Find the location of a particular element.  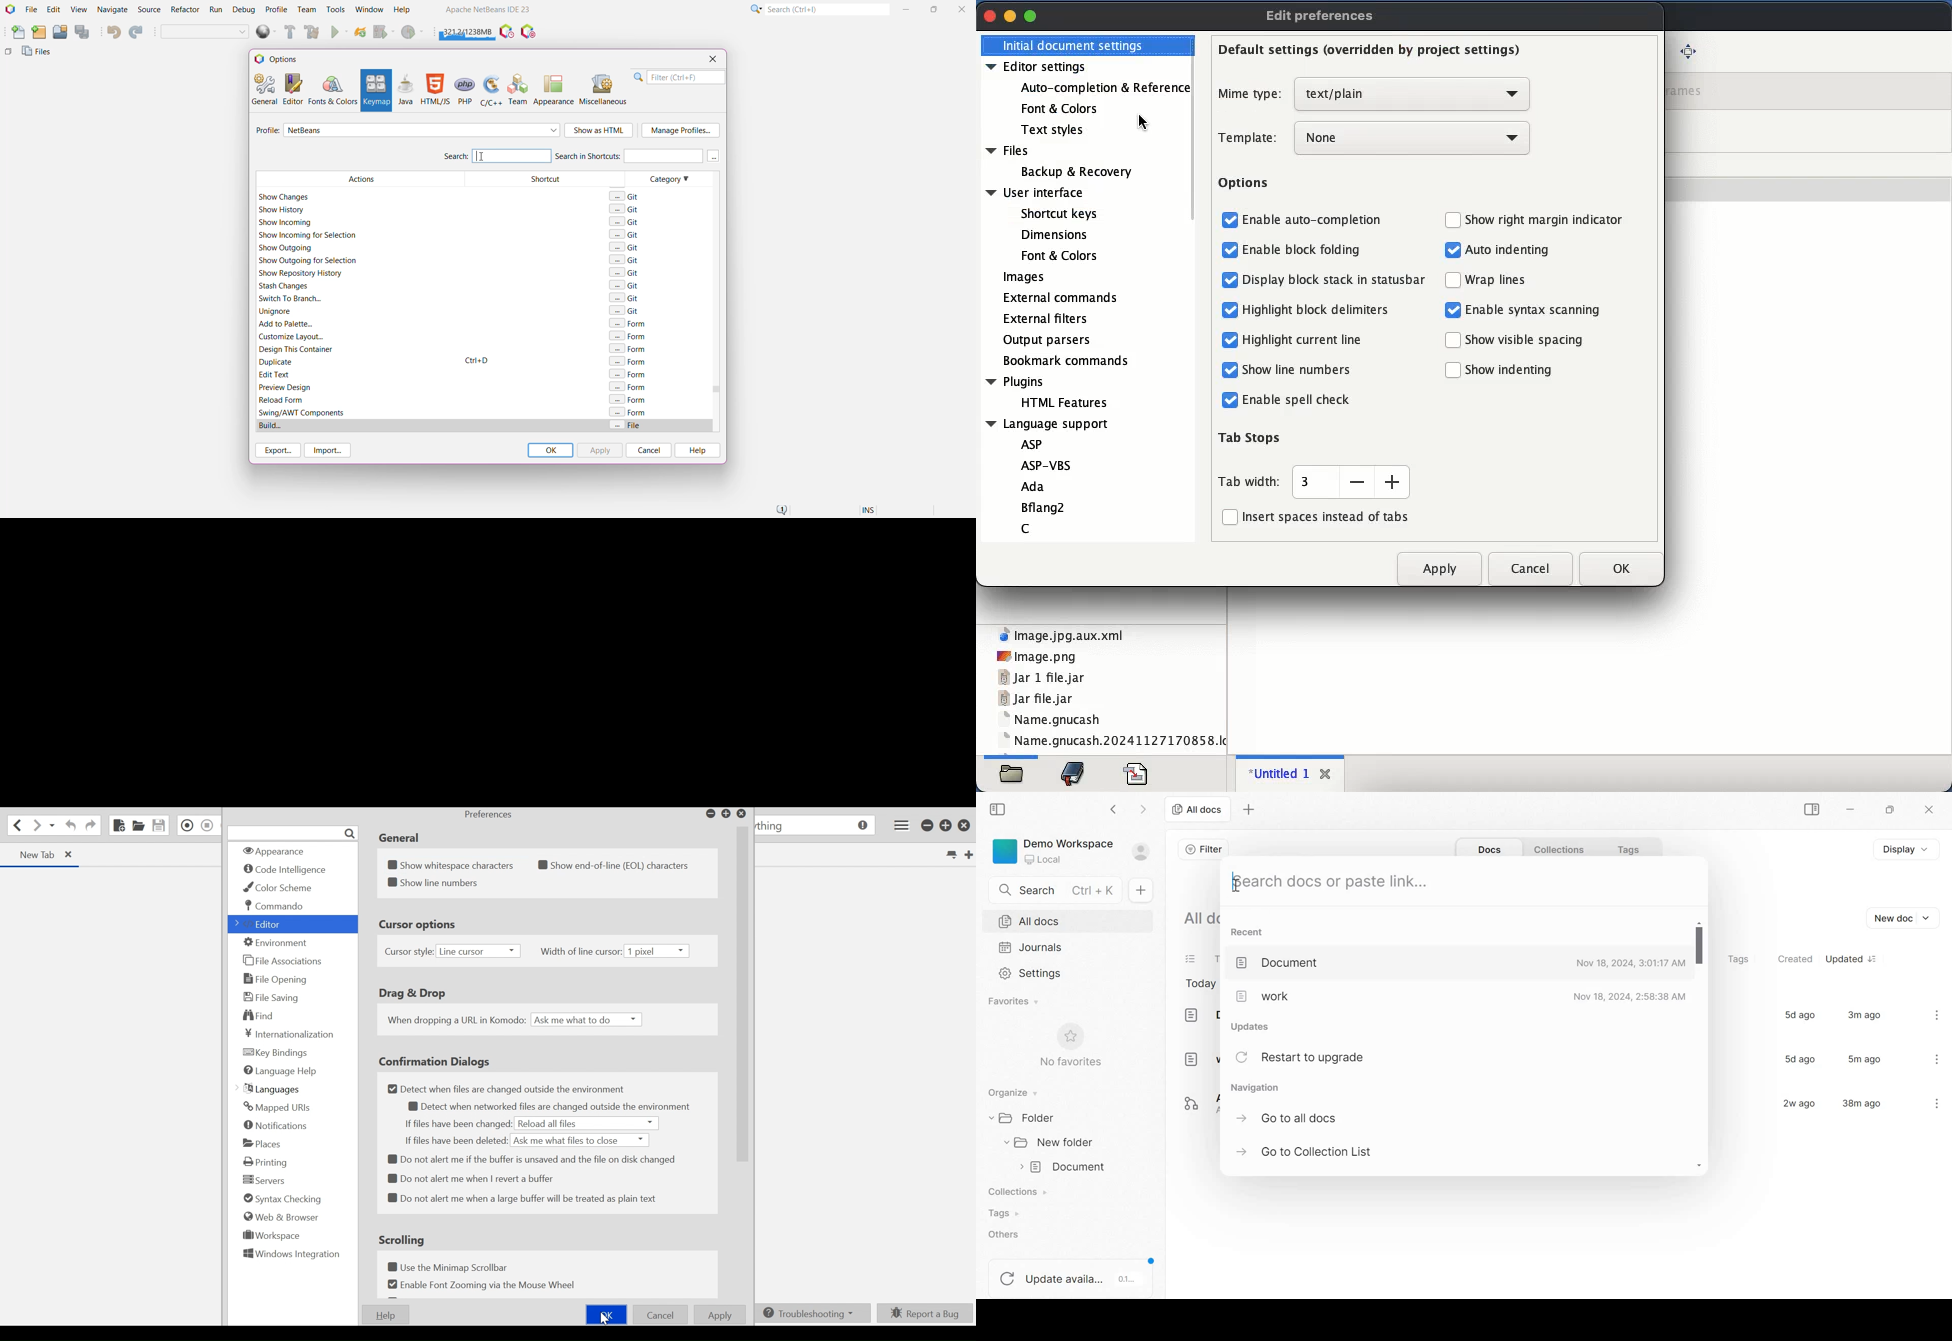

Import is located at coordinates (329, 451).